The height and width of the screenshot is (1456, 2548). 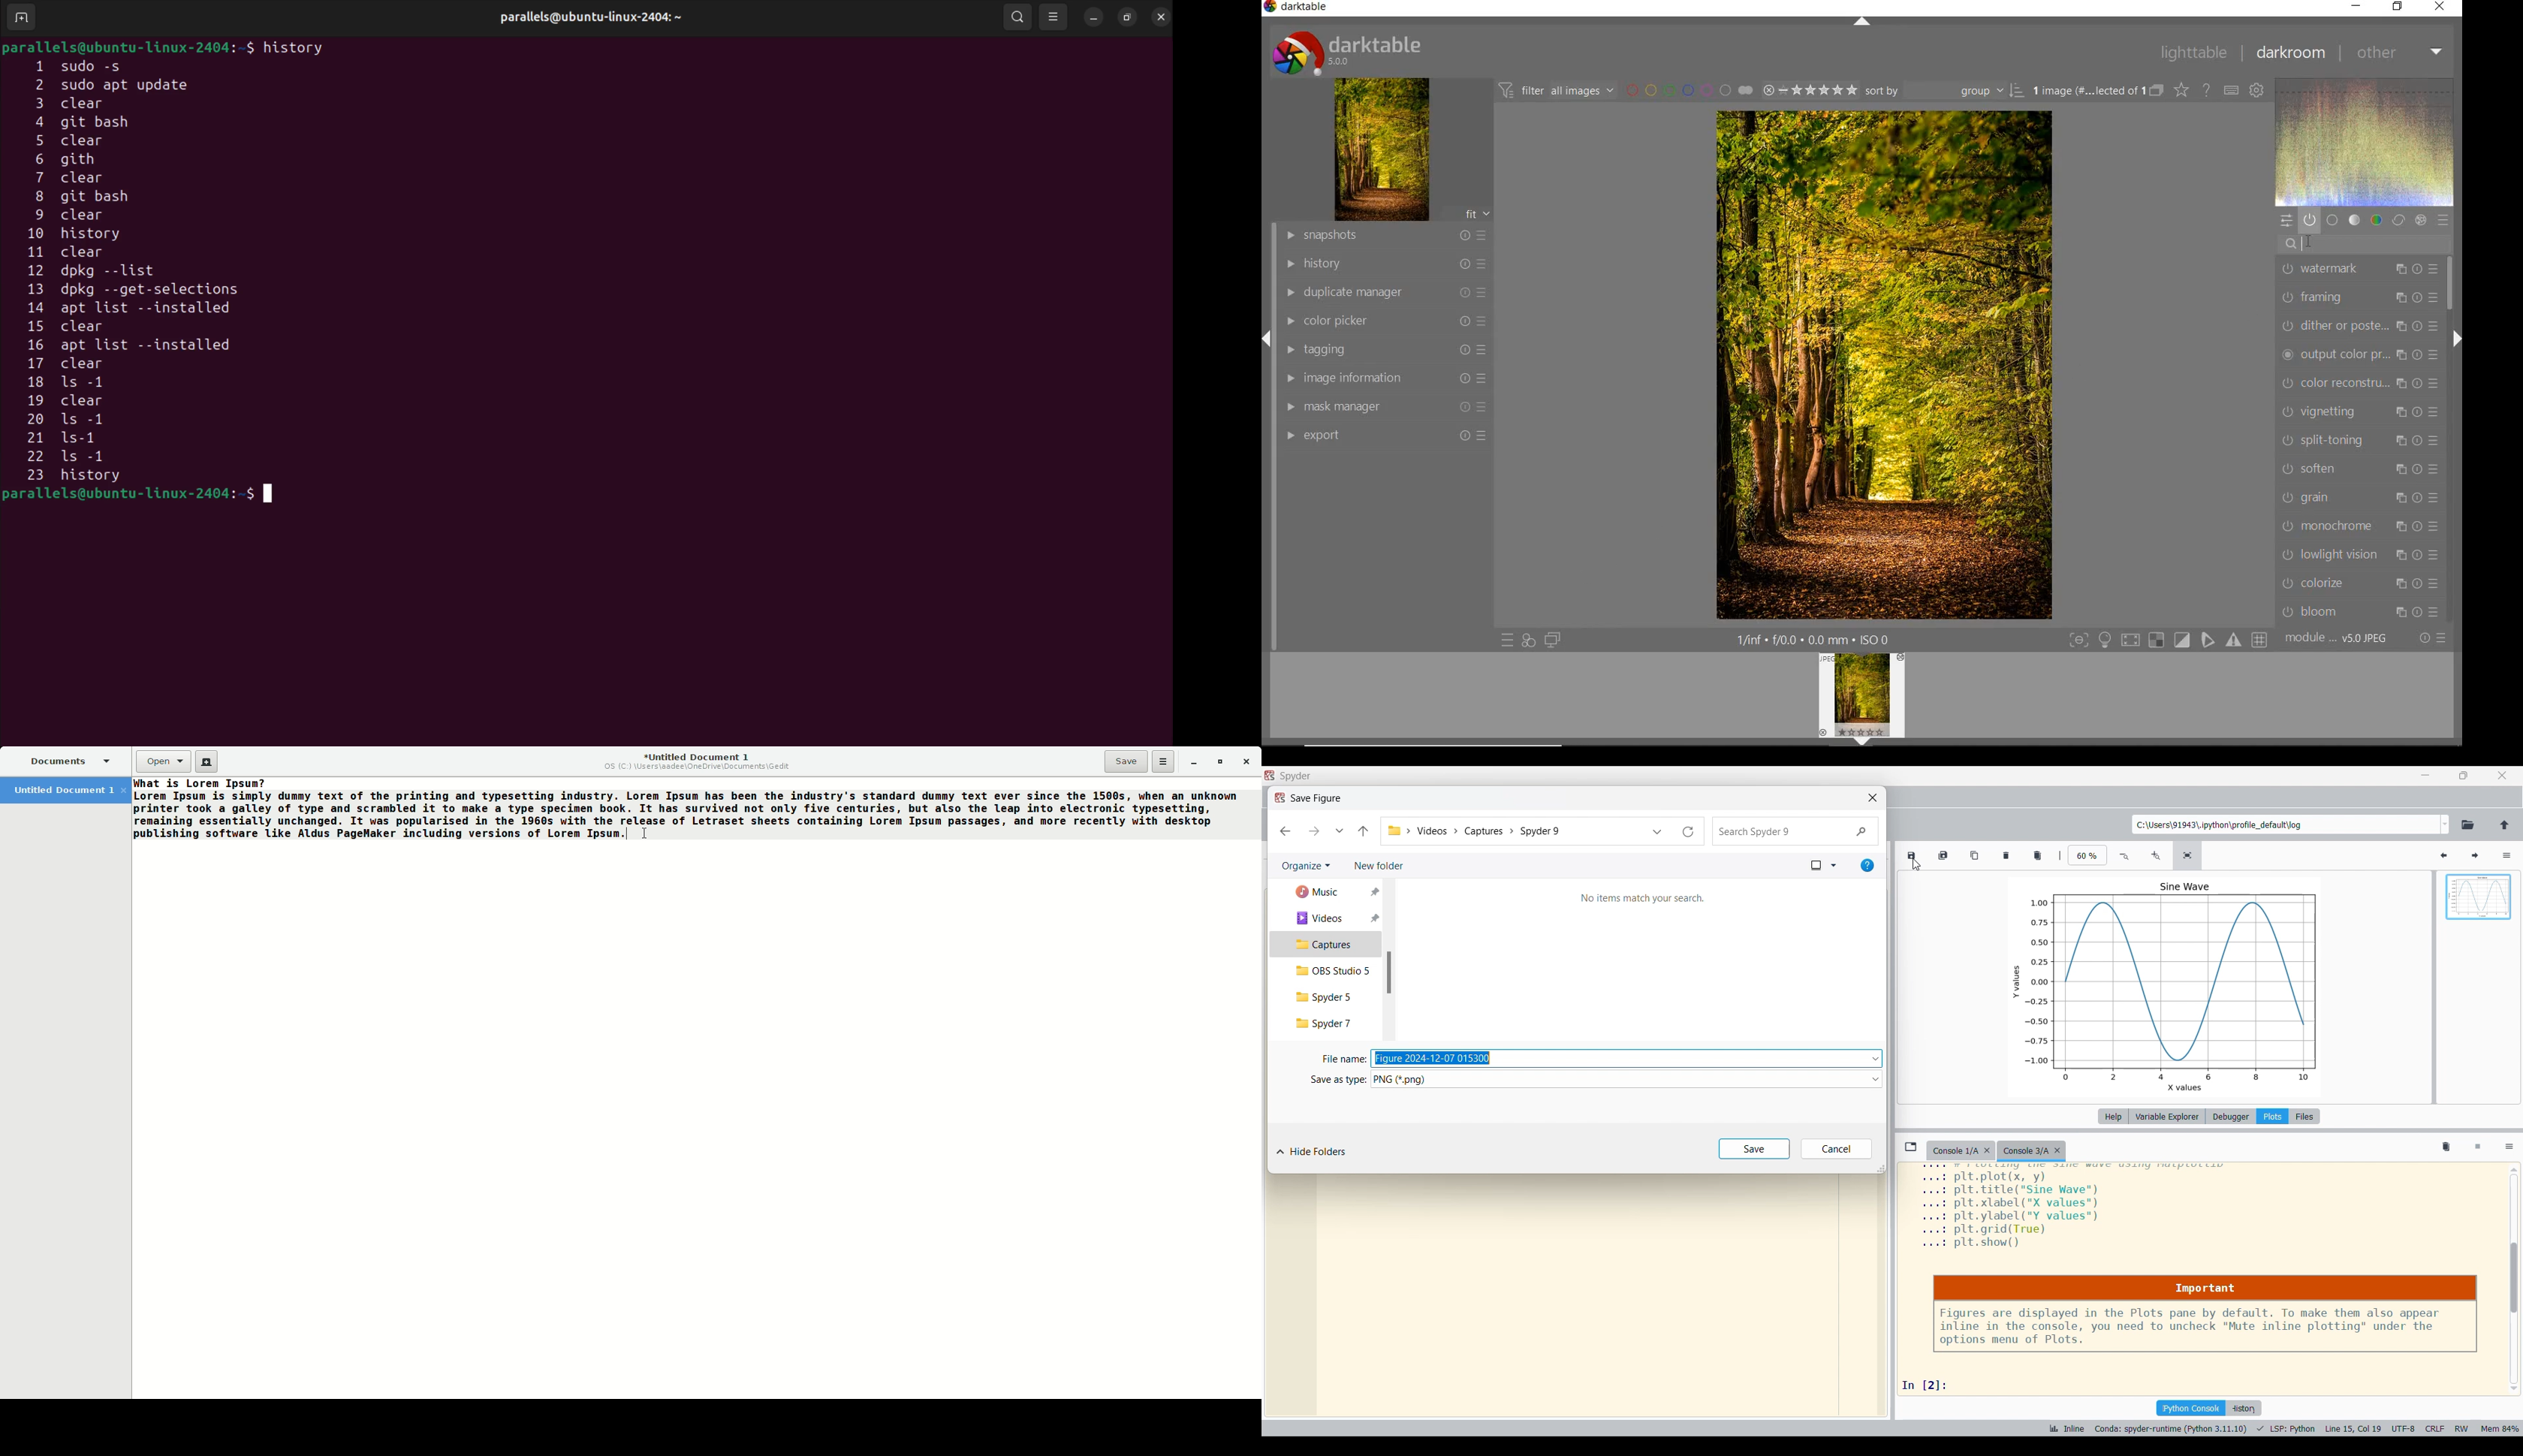 I want to click on sort, so click(x=1944, y=91).